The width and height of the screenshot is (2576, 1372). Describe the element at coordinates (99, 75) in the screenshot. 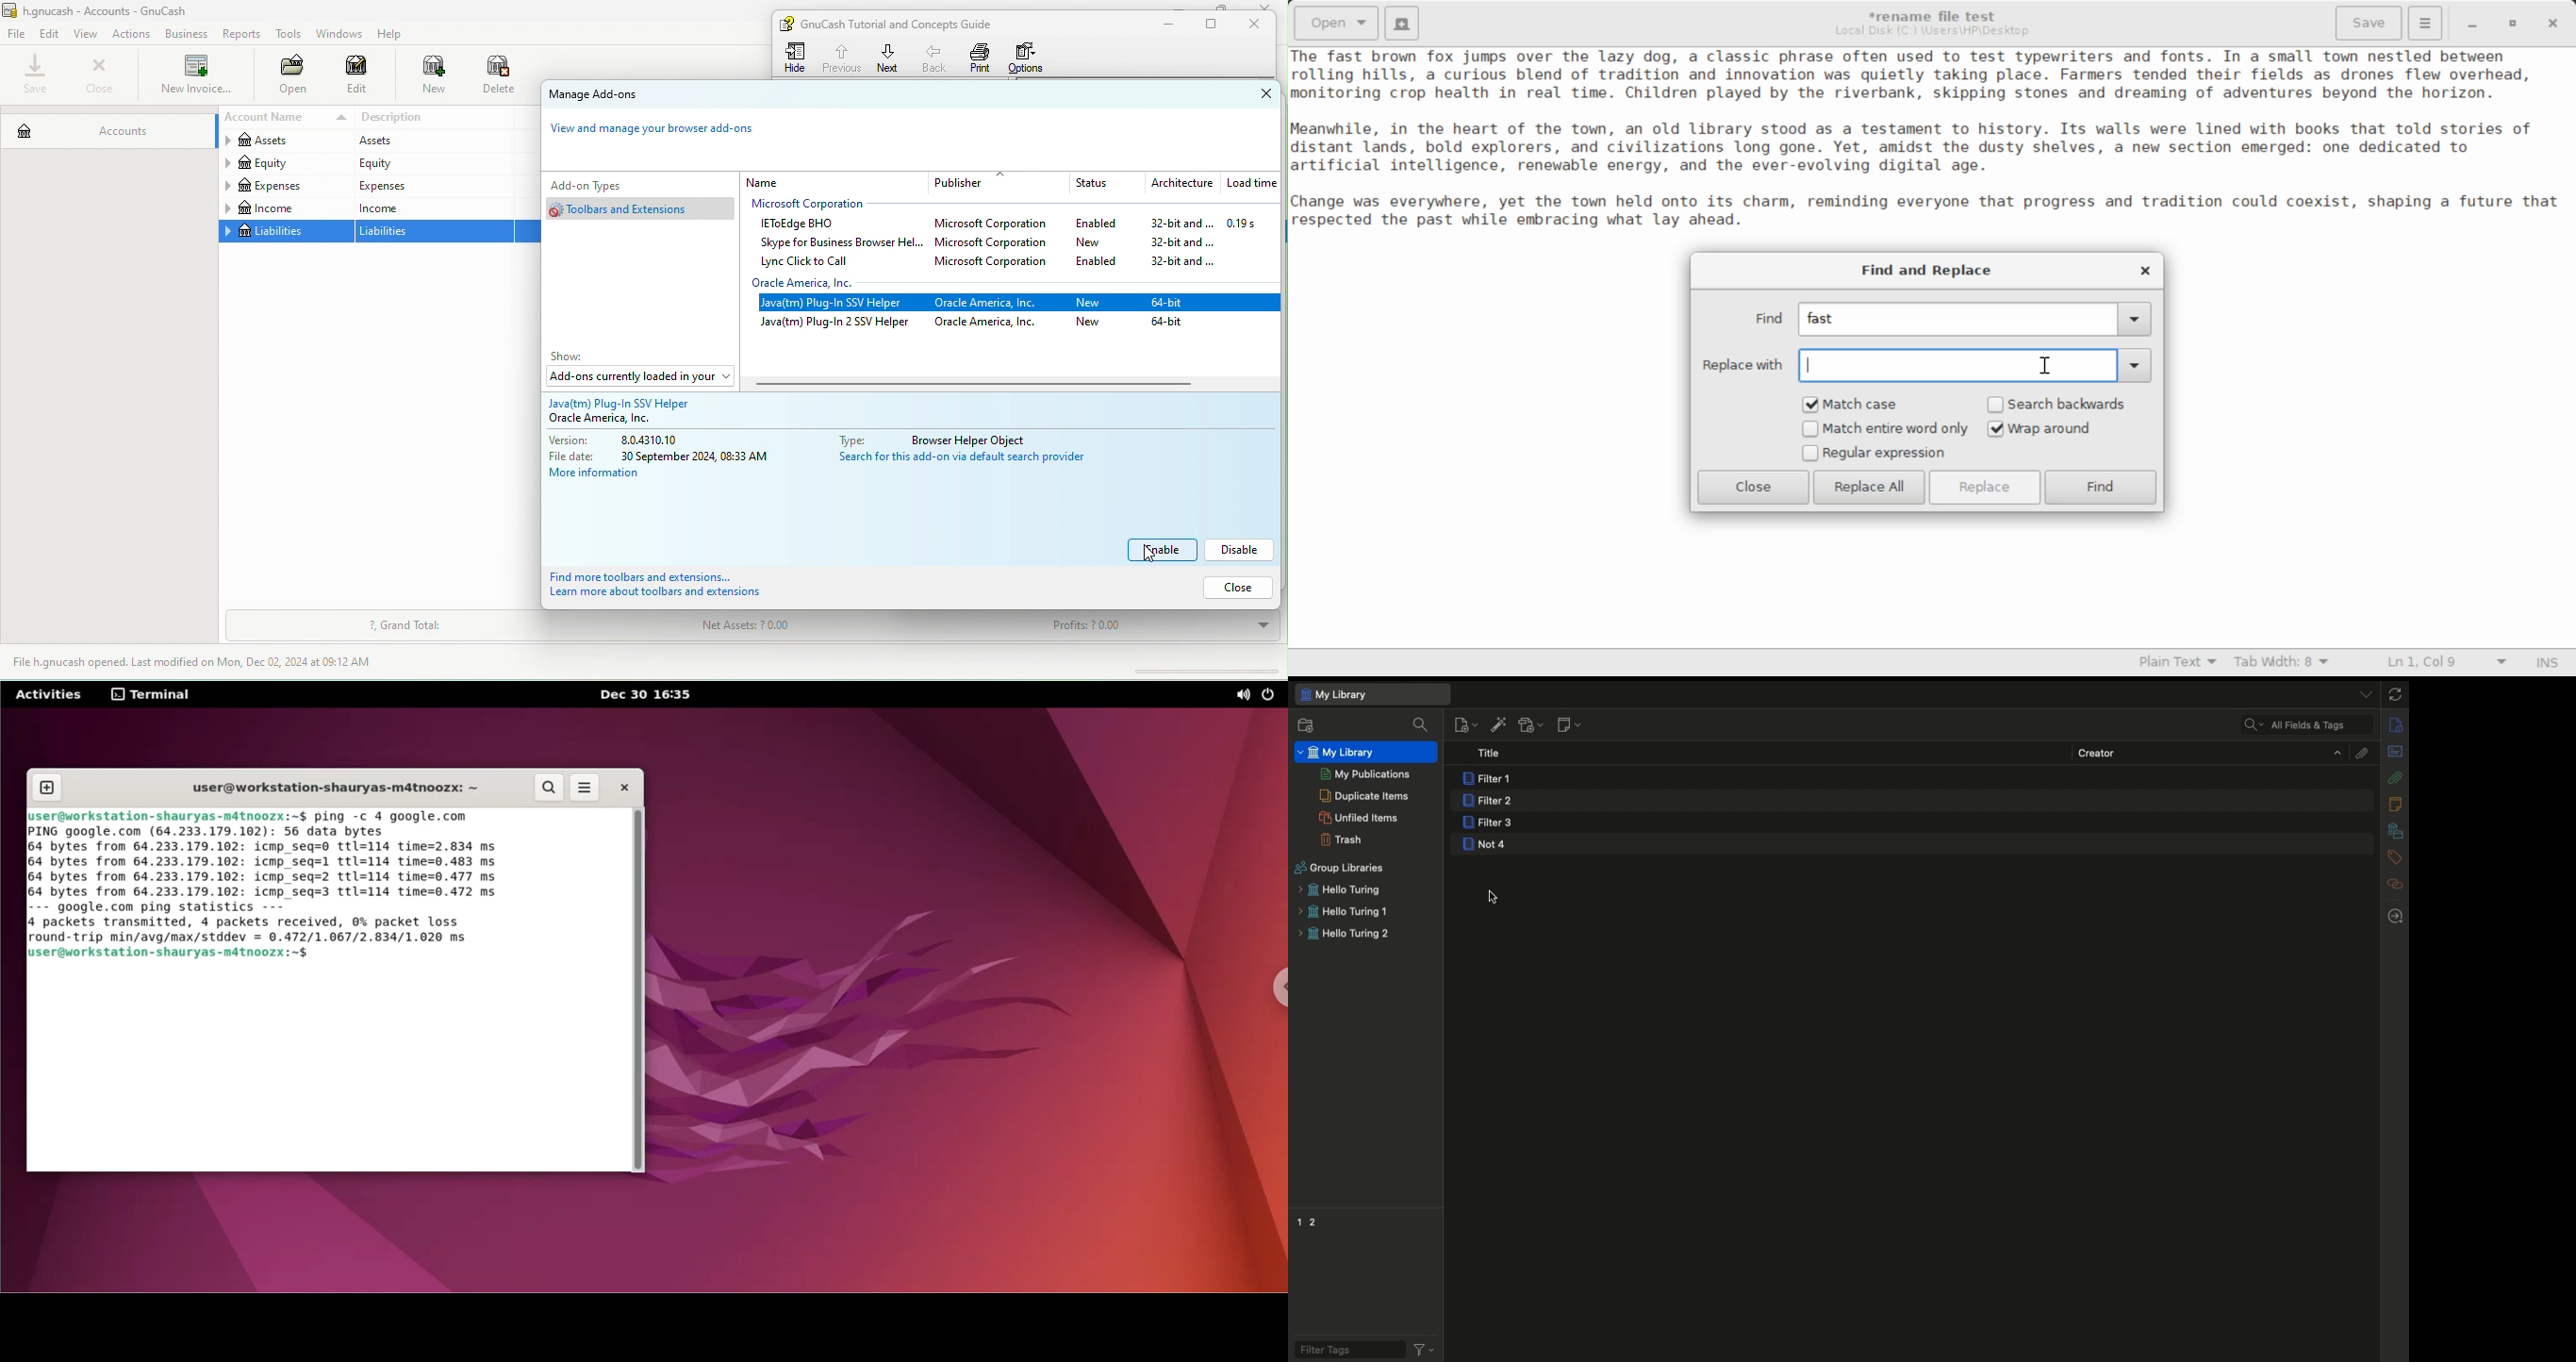

I see `close` at that location.